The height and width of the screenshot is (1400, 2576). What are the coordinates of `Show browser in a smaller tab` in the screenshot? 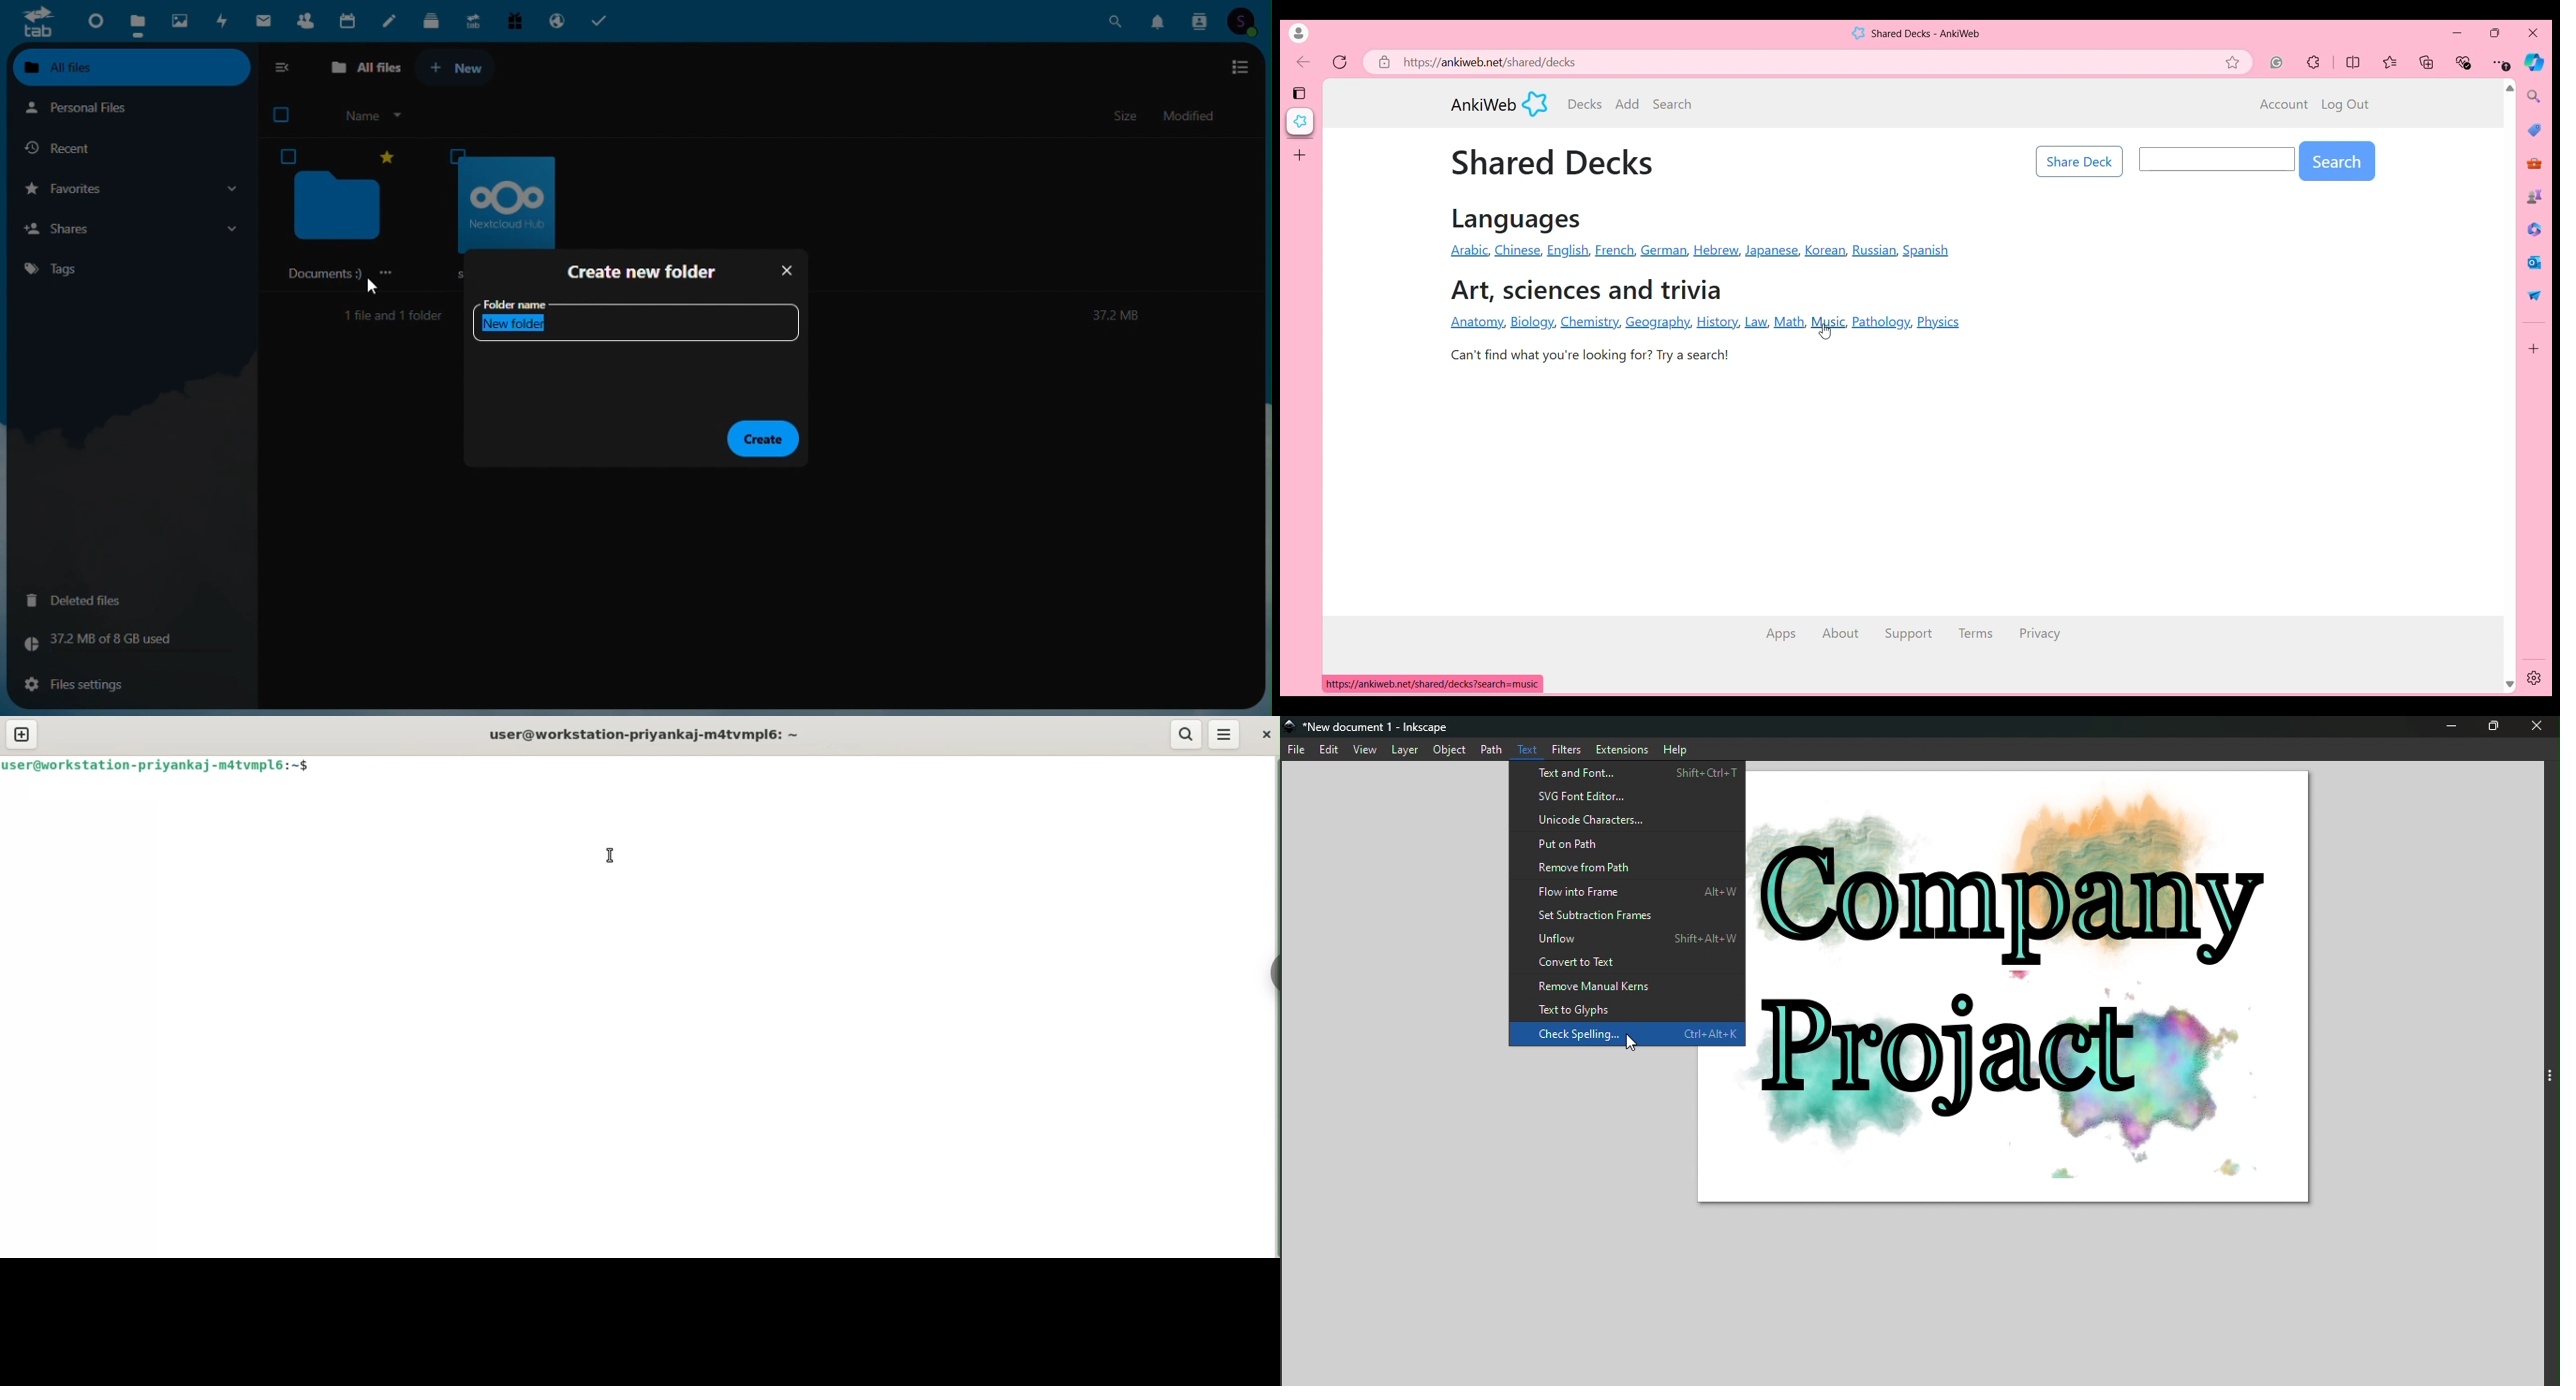 It's located at (2496, 32).